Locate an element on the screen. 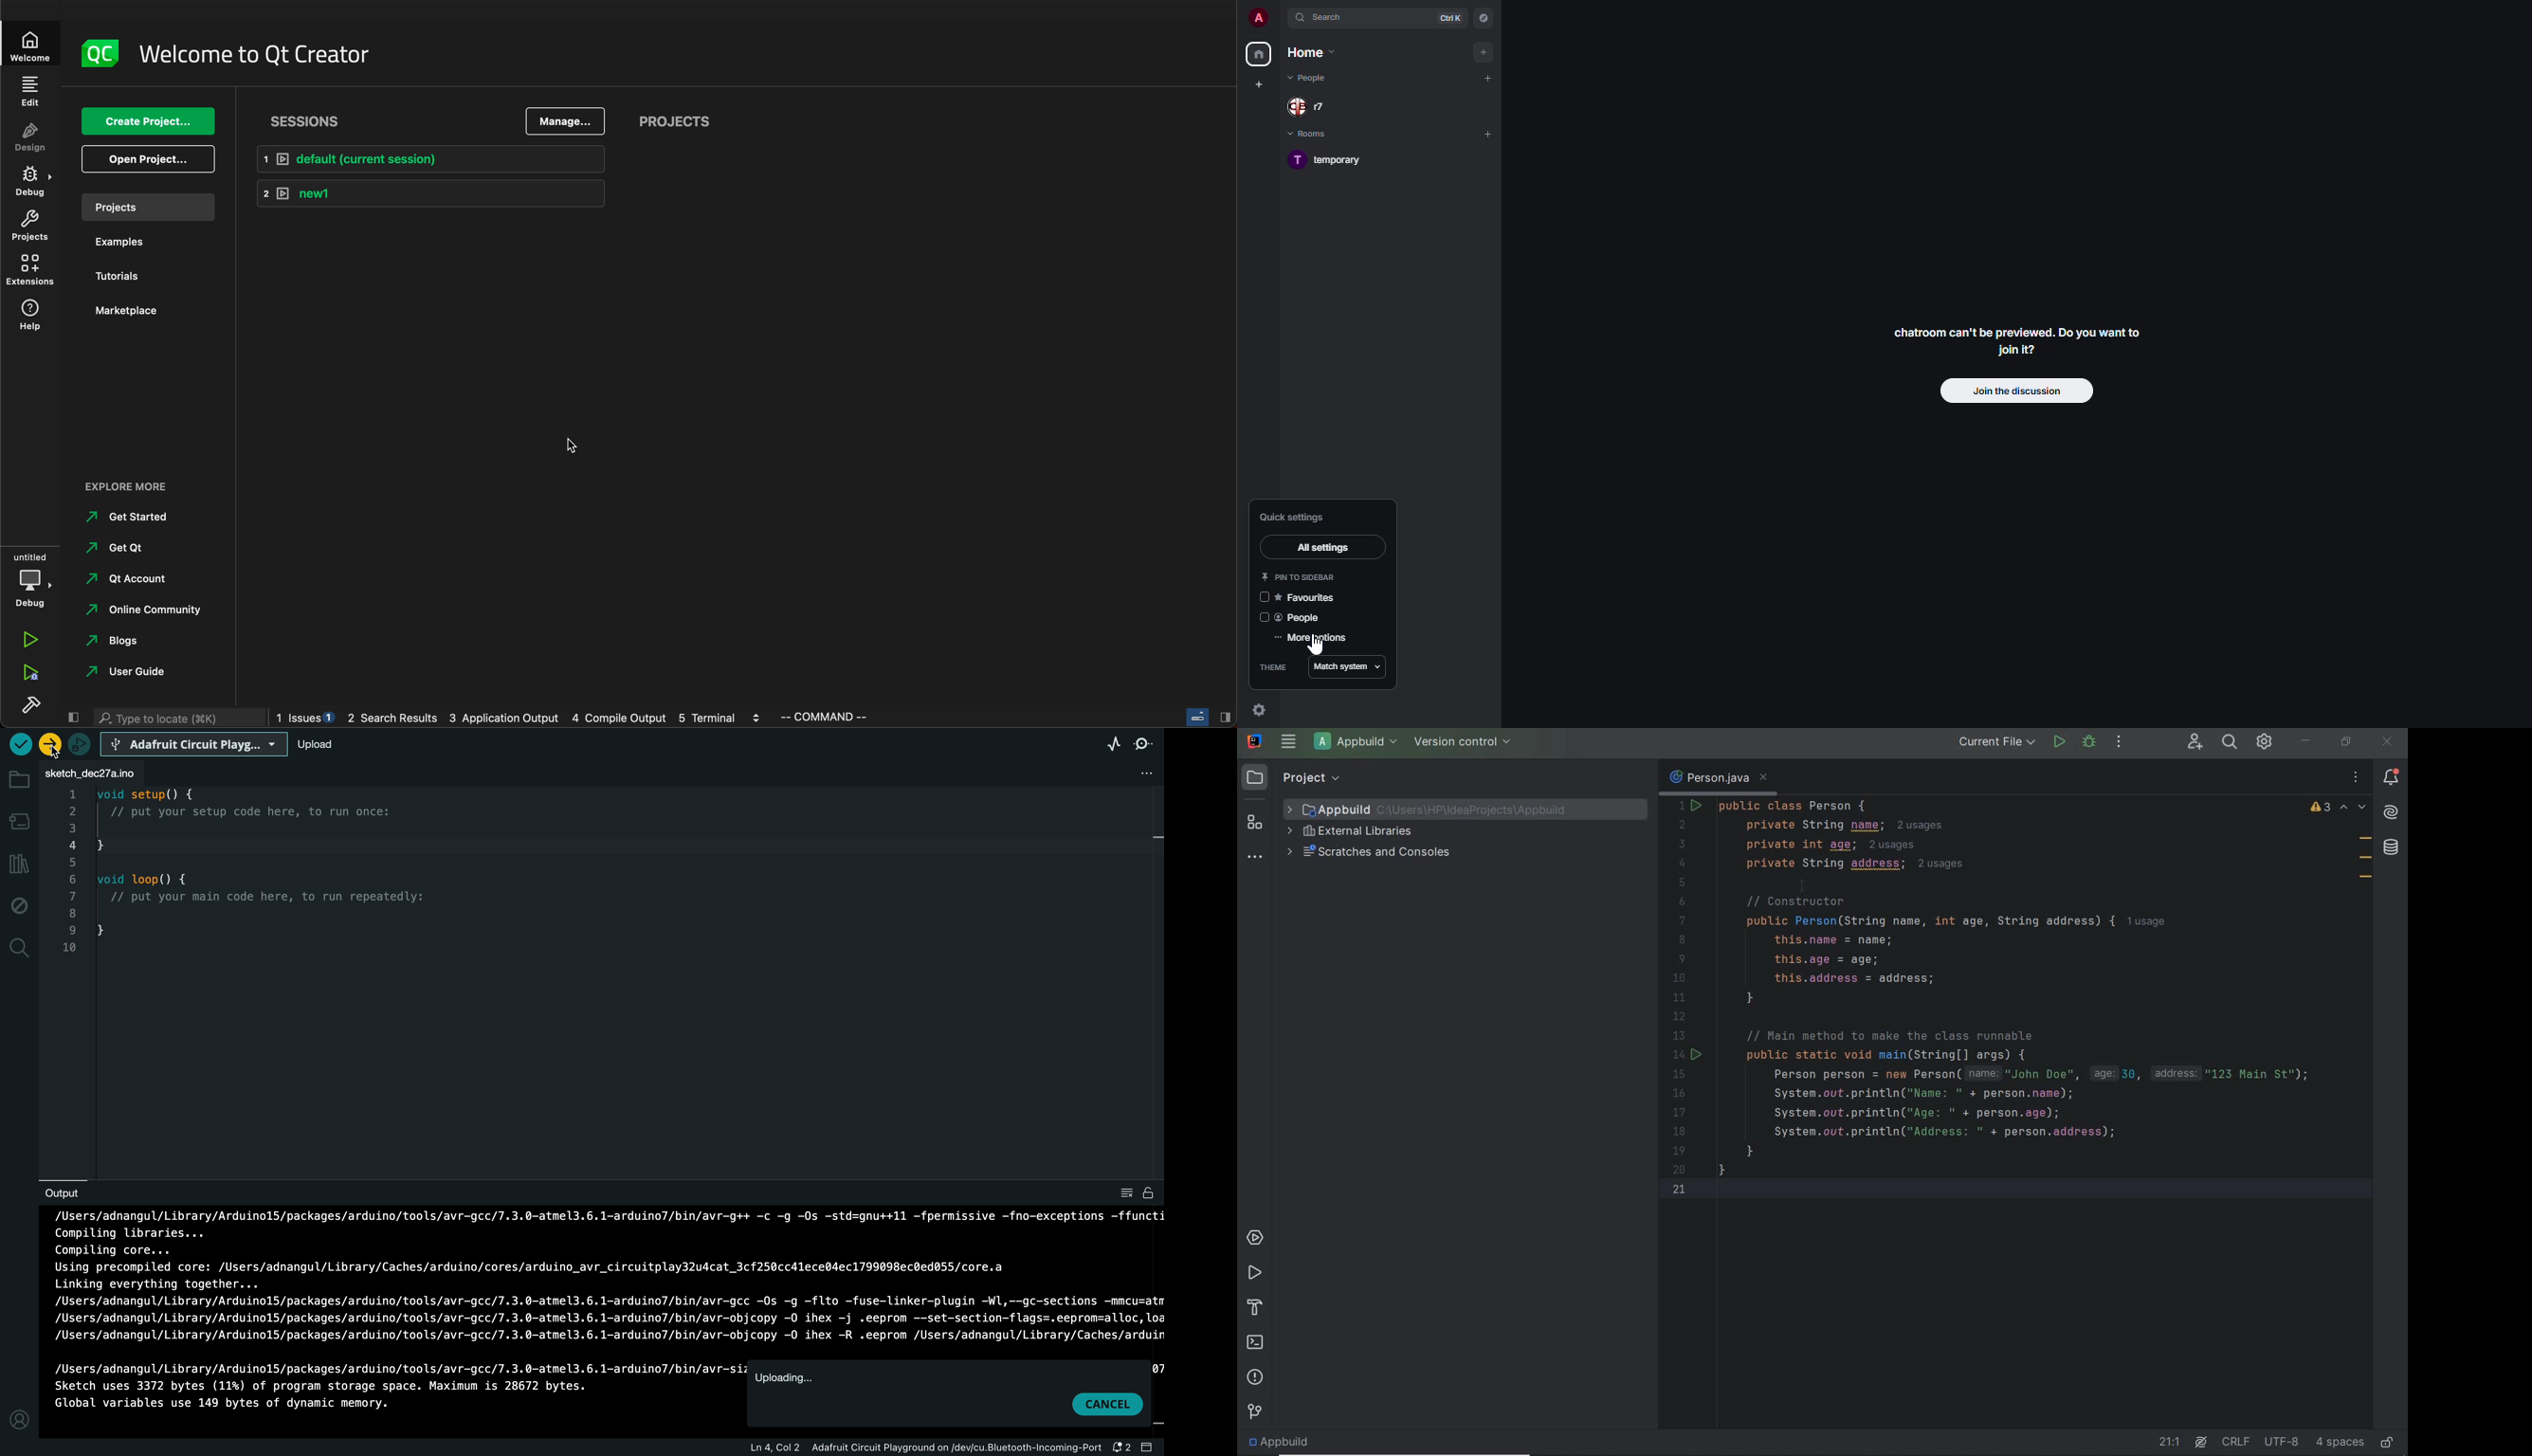 The height and width of the screenshot is (1456, 2548). file encoding is located at coordinates (2283, 1442).